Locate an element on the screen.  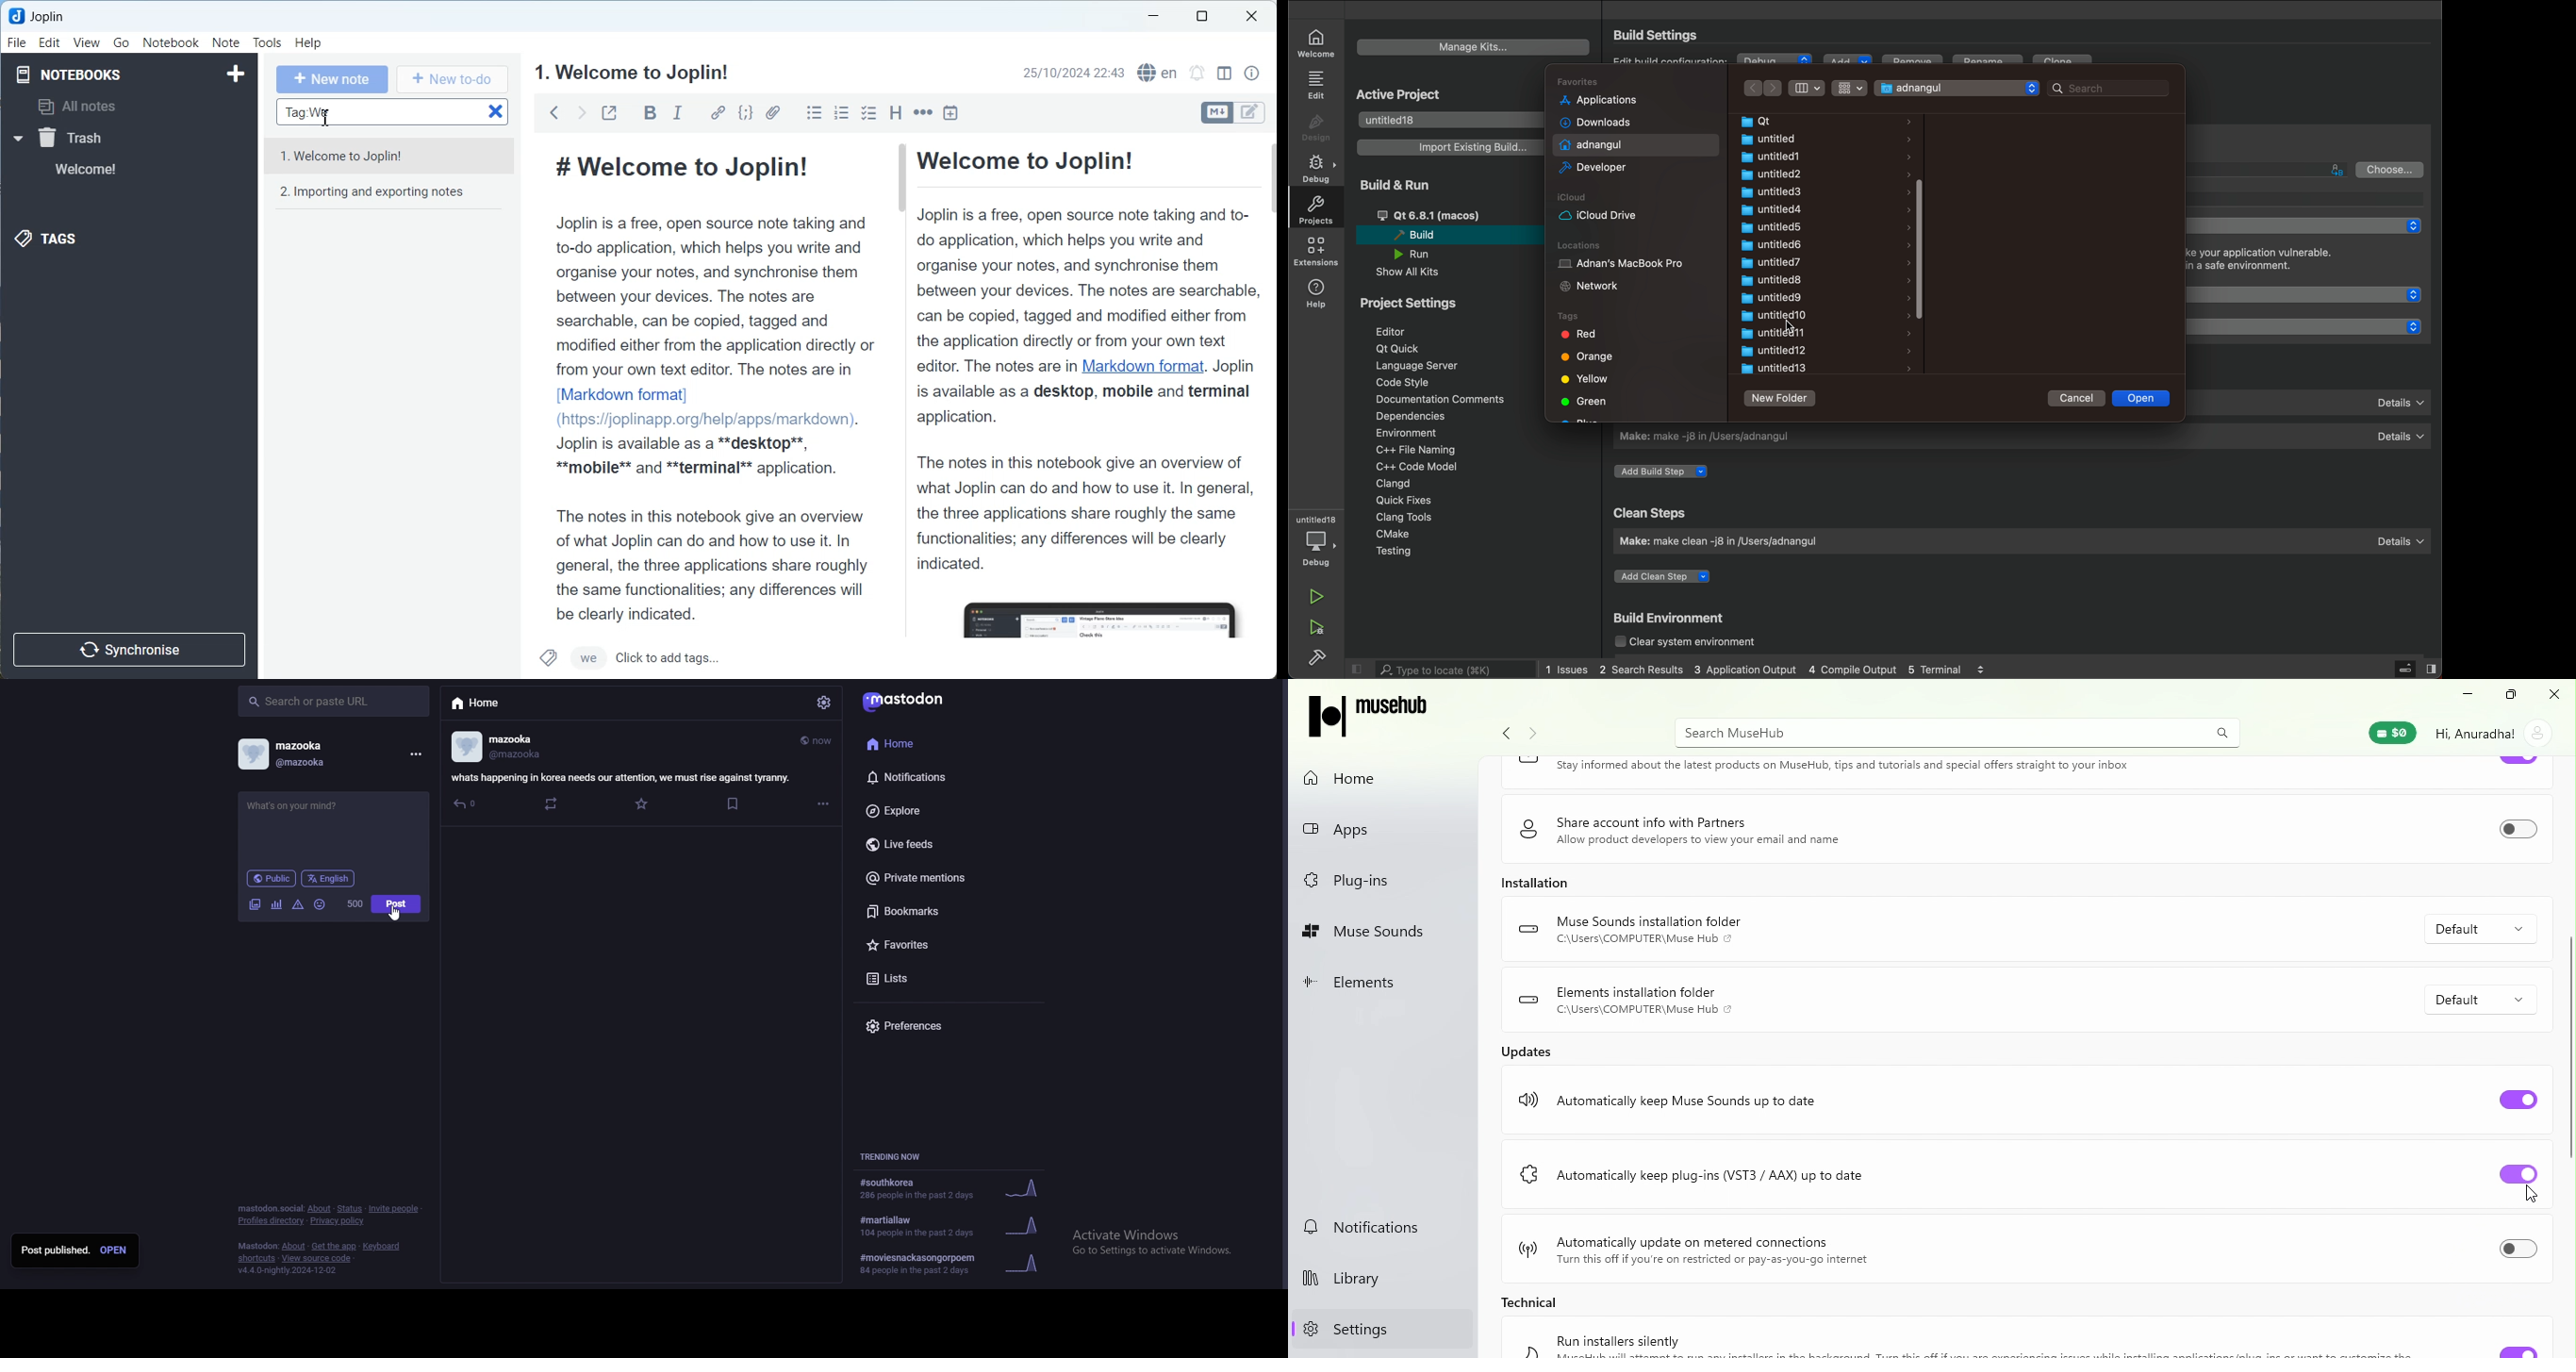
Italic is located at coordinates (680, 113).